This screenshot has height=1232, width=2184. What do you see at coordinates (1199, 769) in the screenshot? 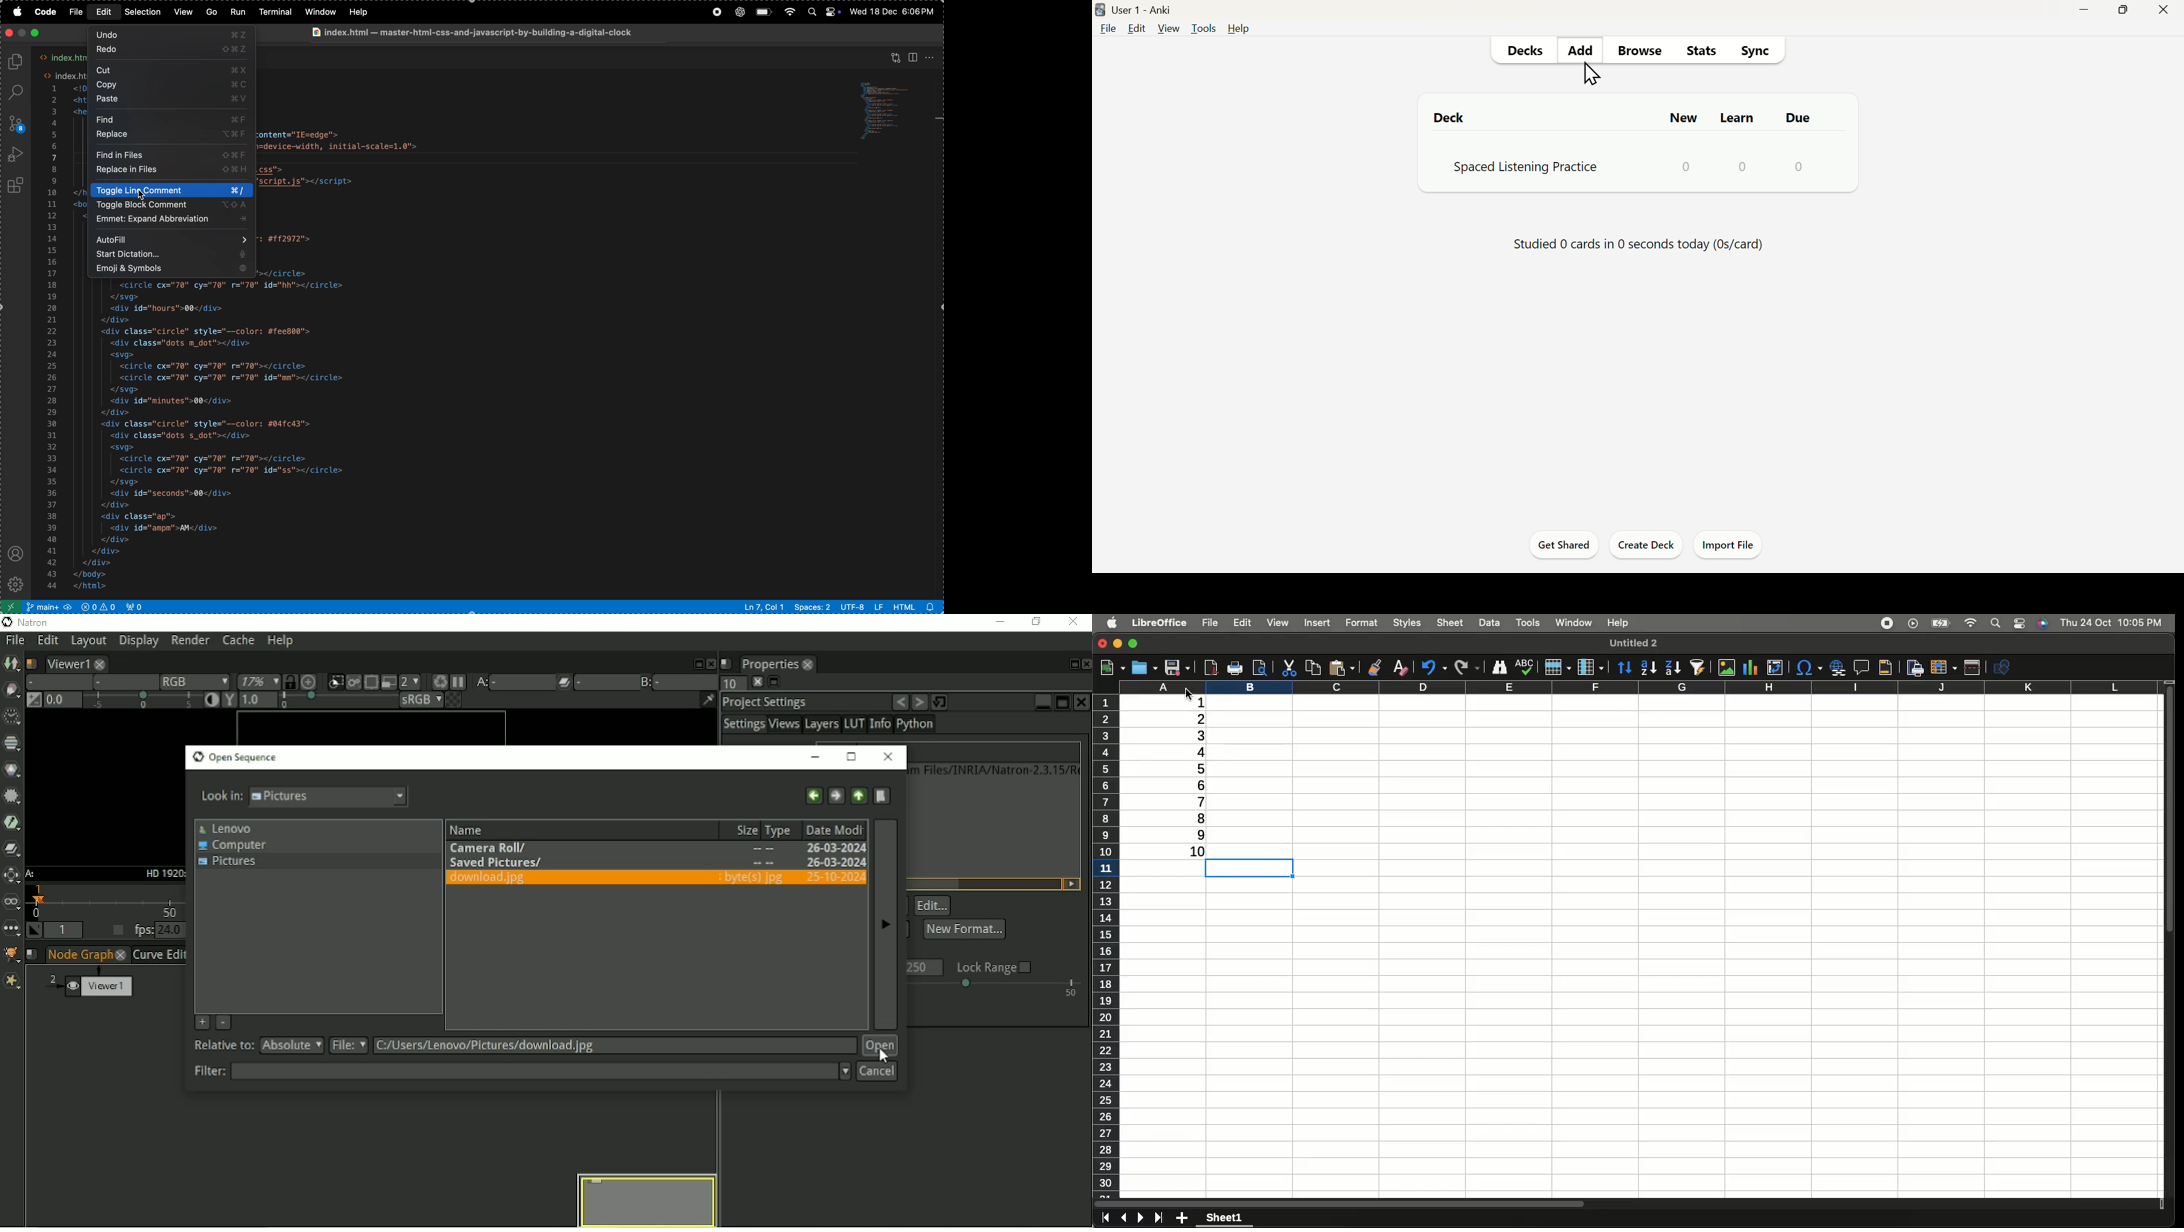
I see `5` at bounding box center [1199, 769].